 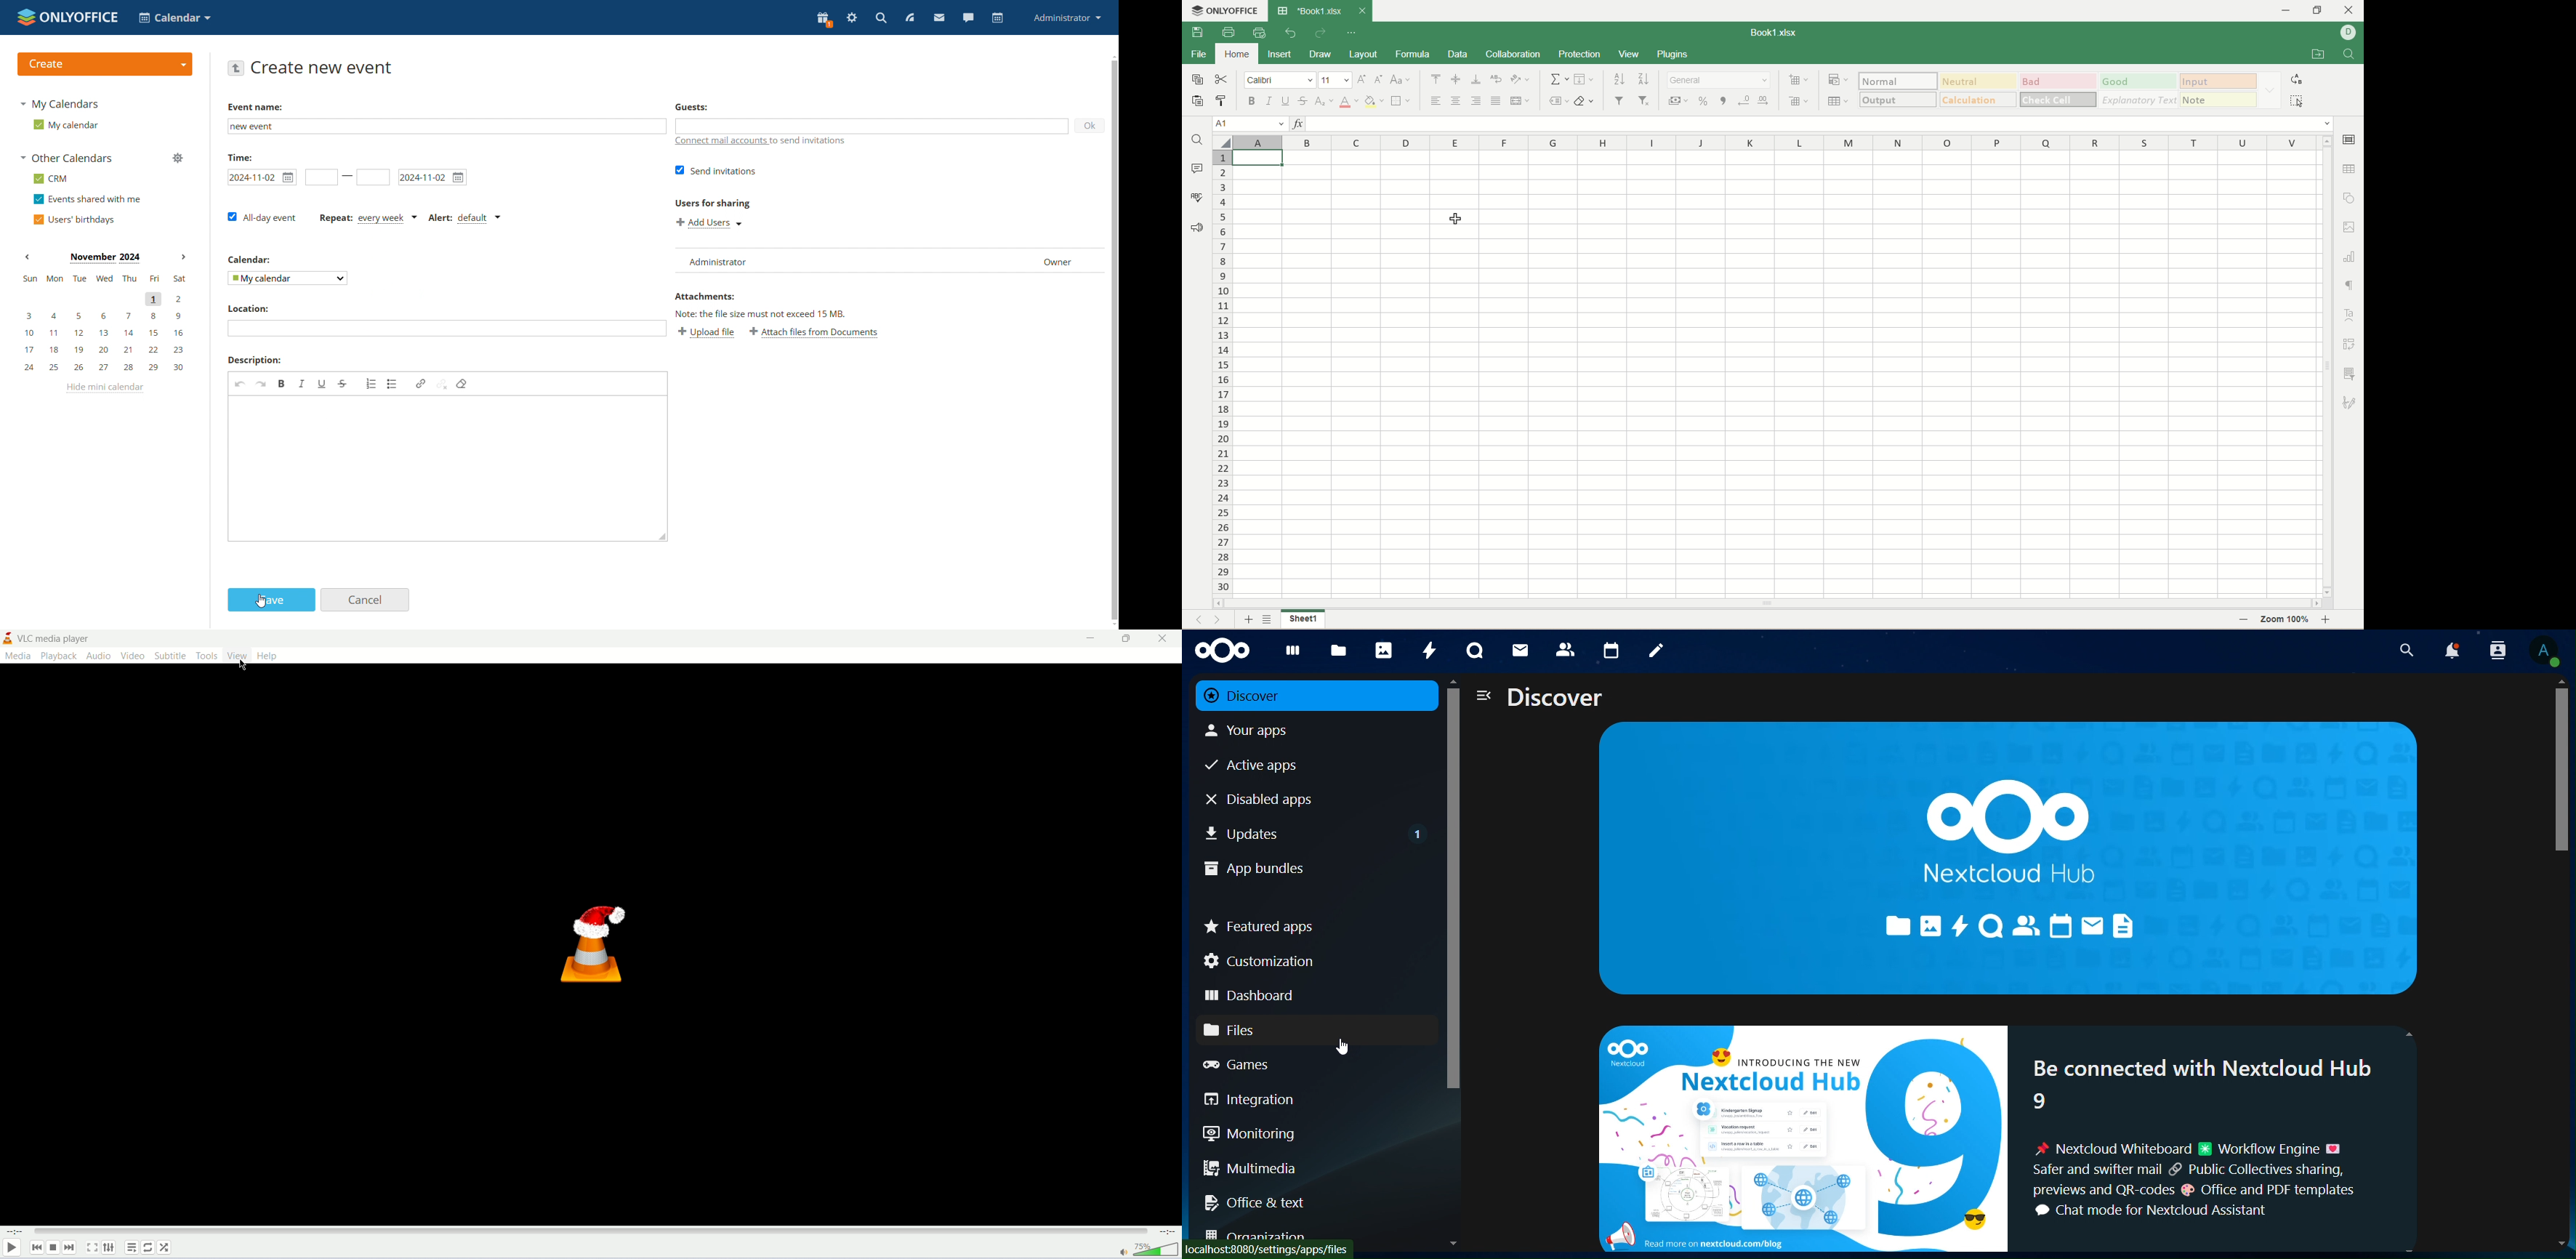 What do you see at coordinates (2349, 34) in the screenshot?
I see `username` at bounding box center [2349, 34].